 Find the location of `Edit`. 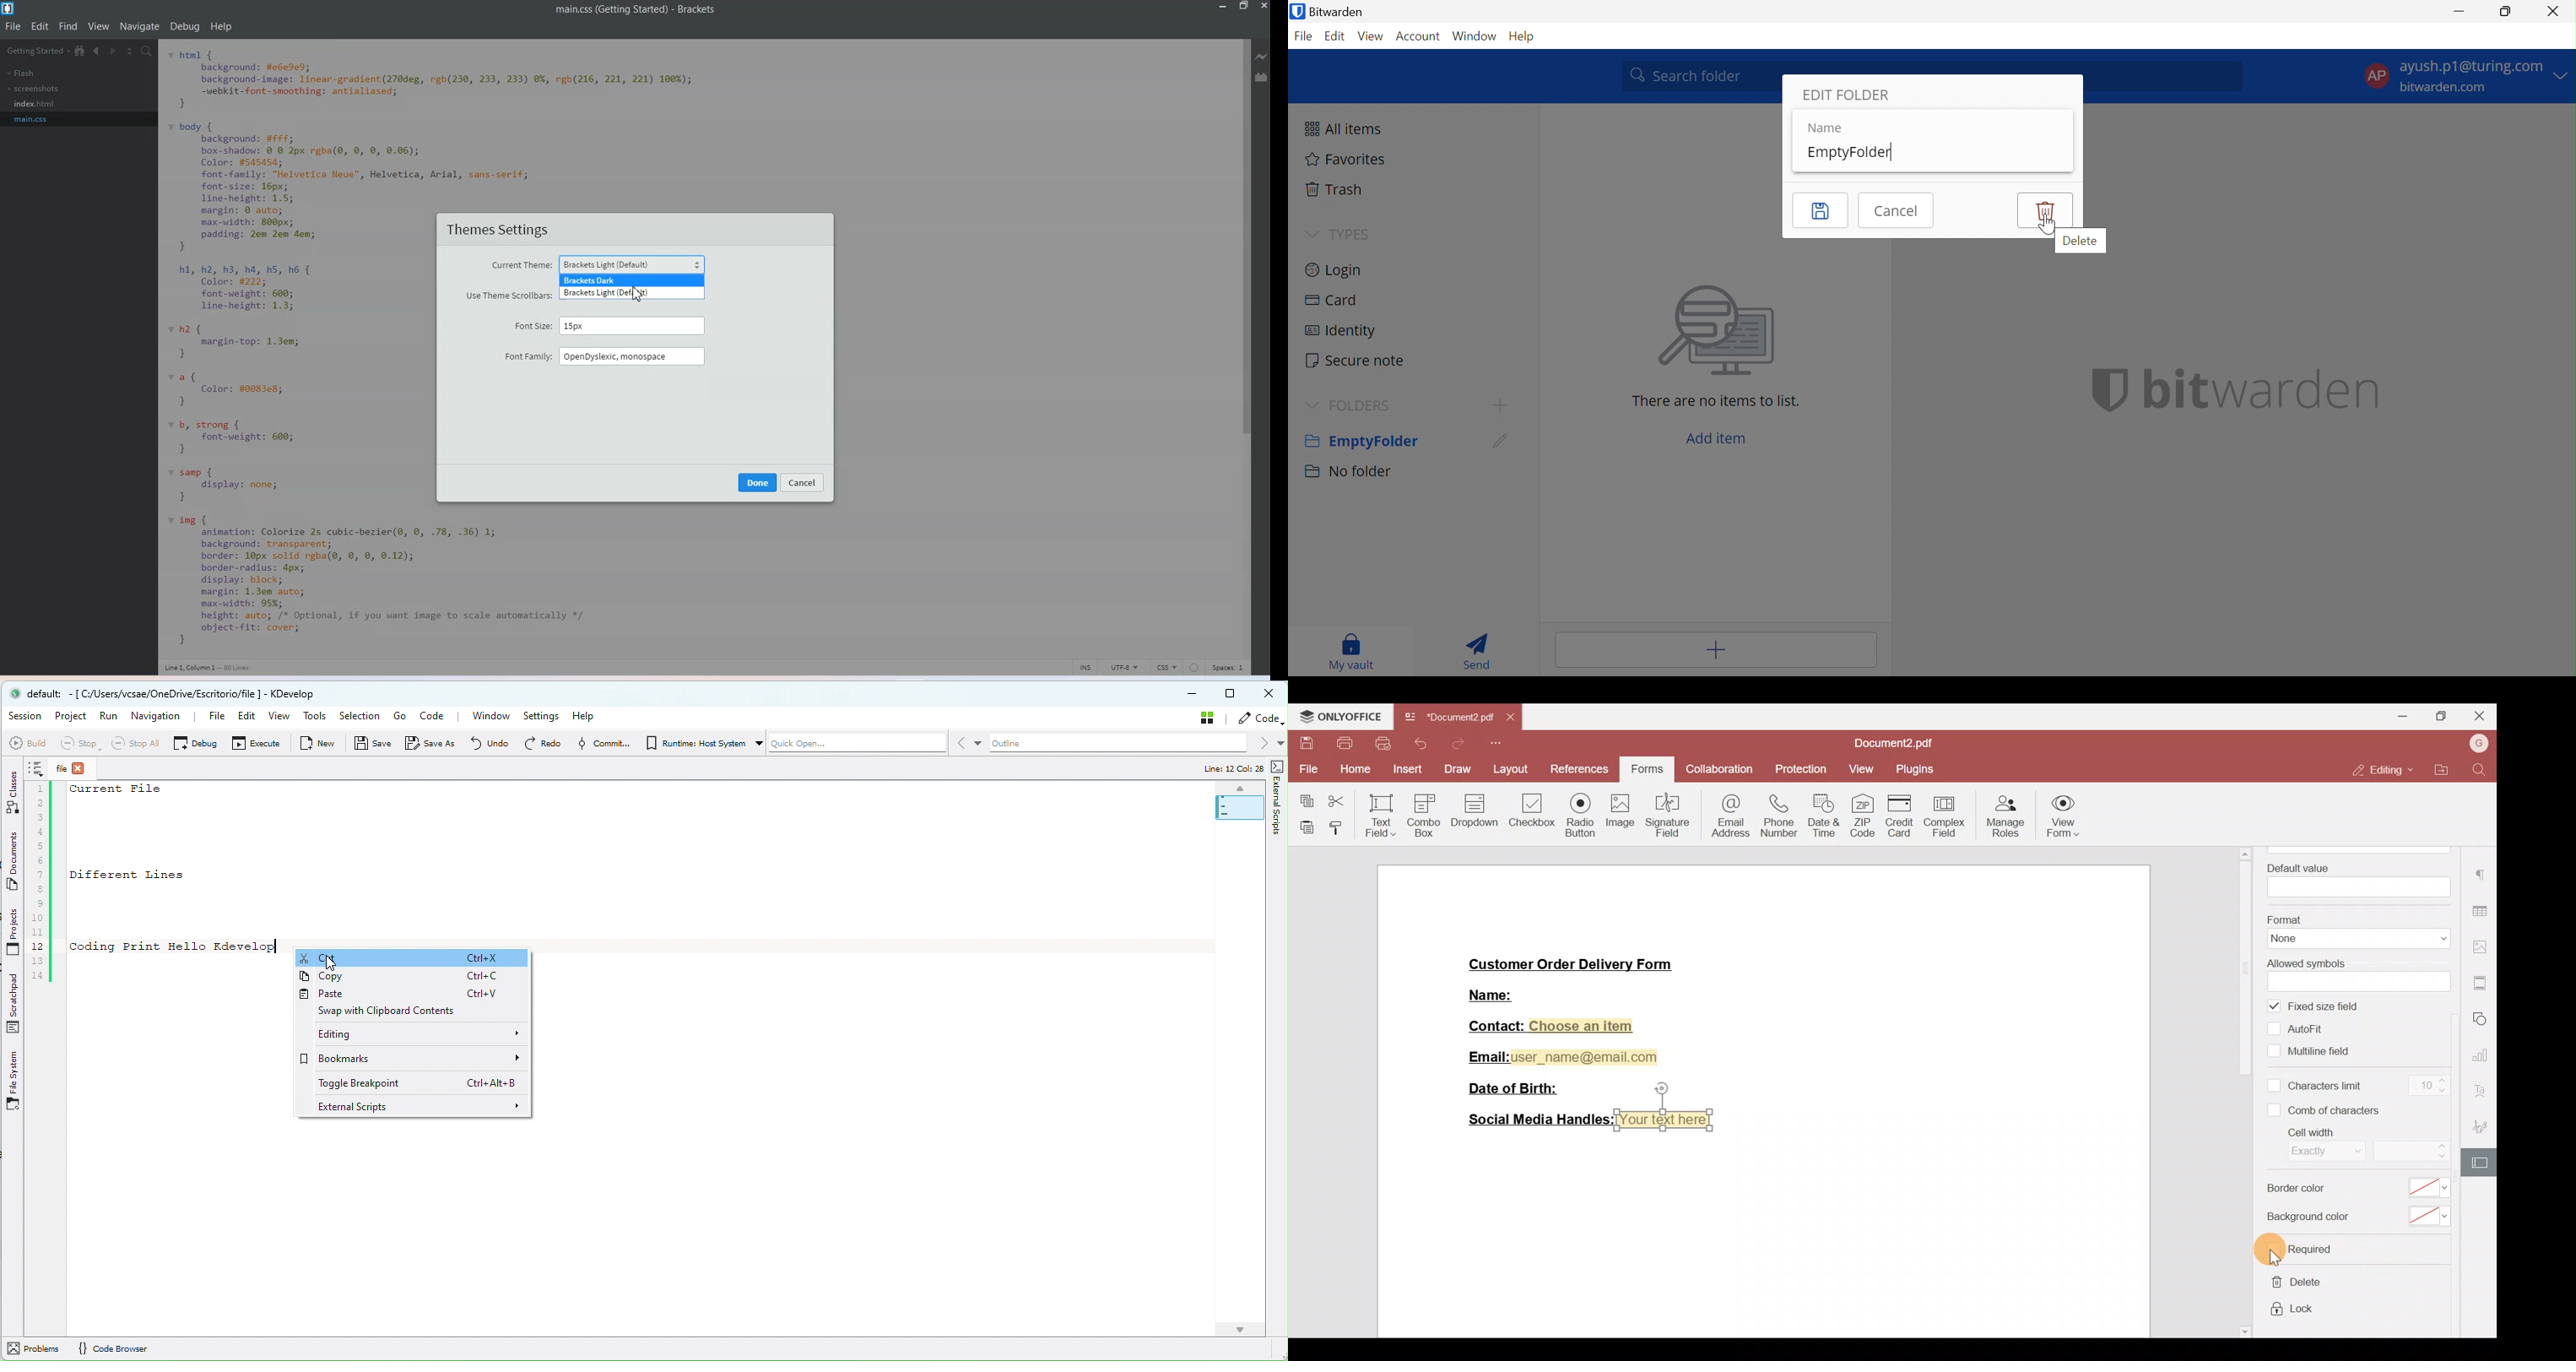

Edit is located at coordinates (1821, 210).